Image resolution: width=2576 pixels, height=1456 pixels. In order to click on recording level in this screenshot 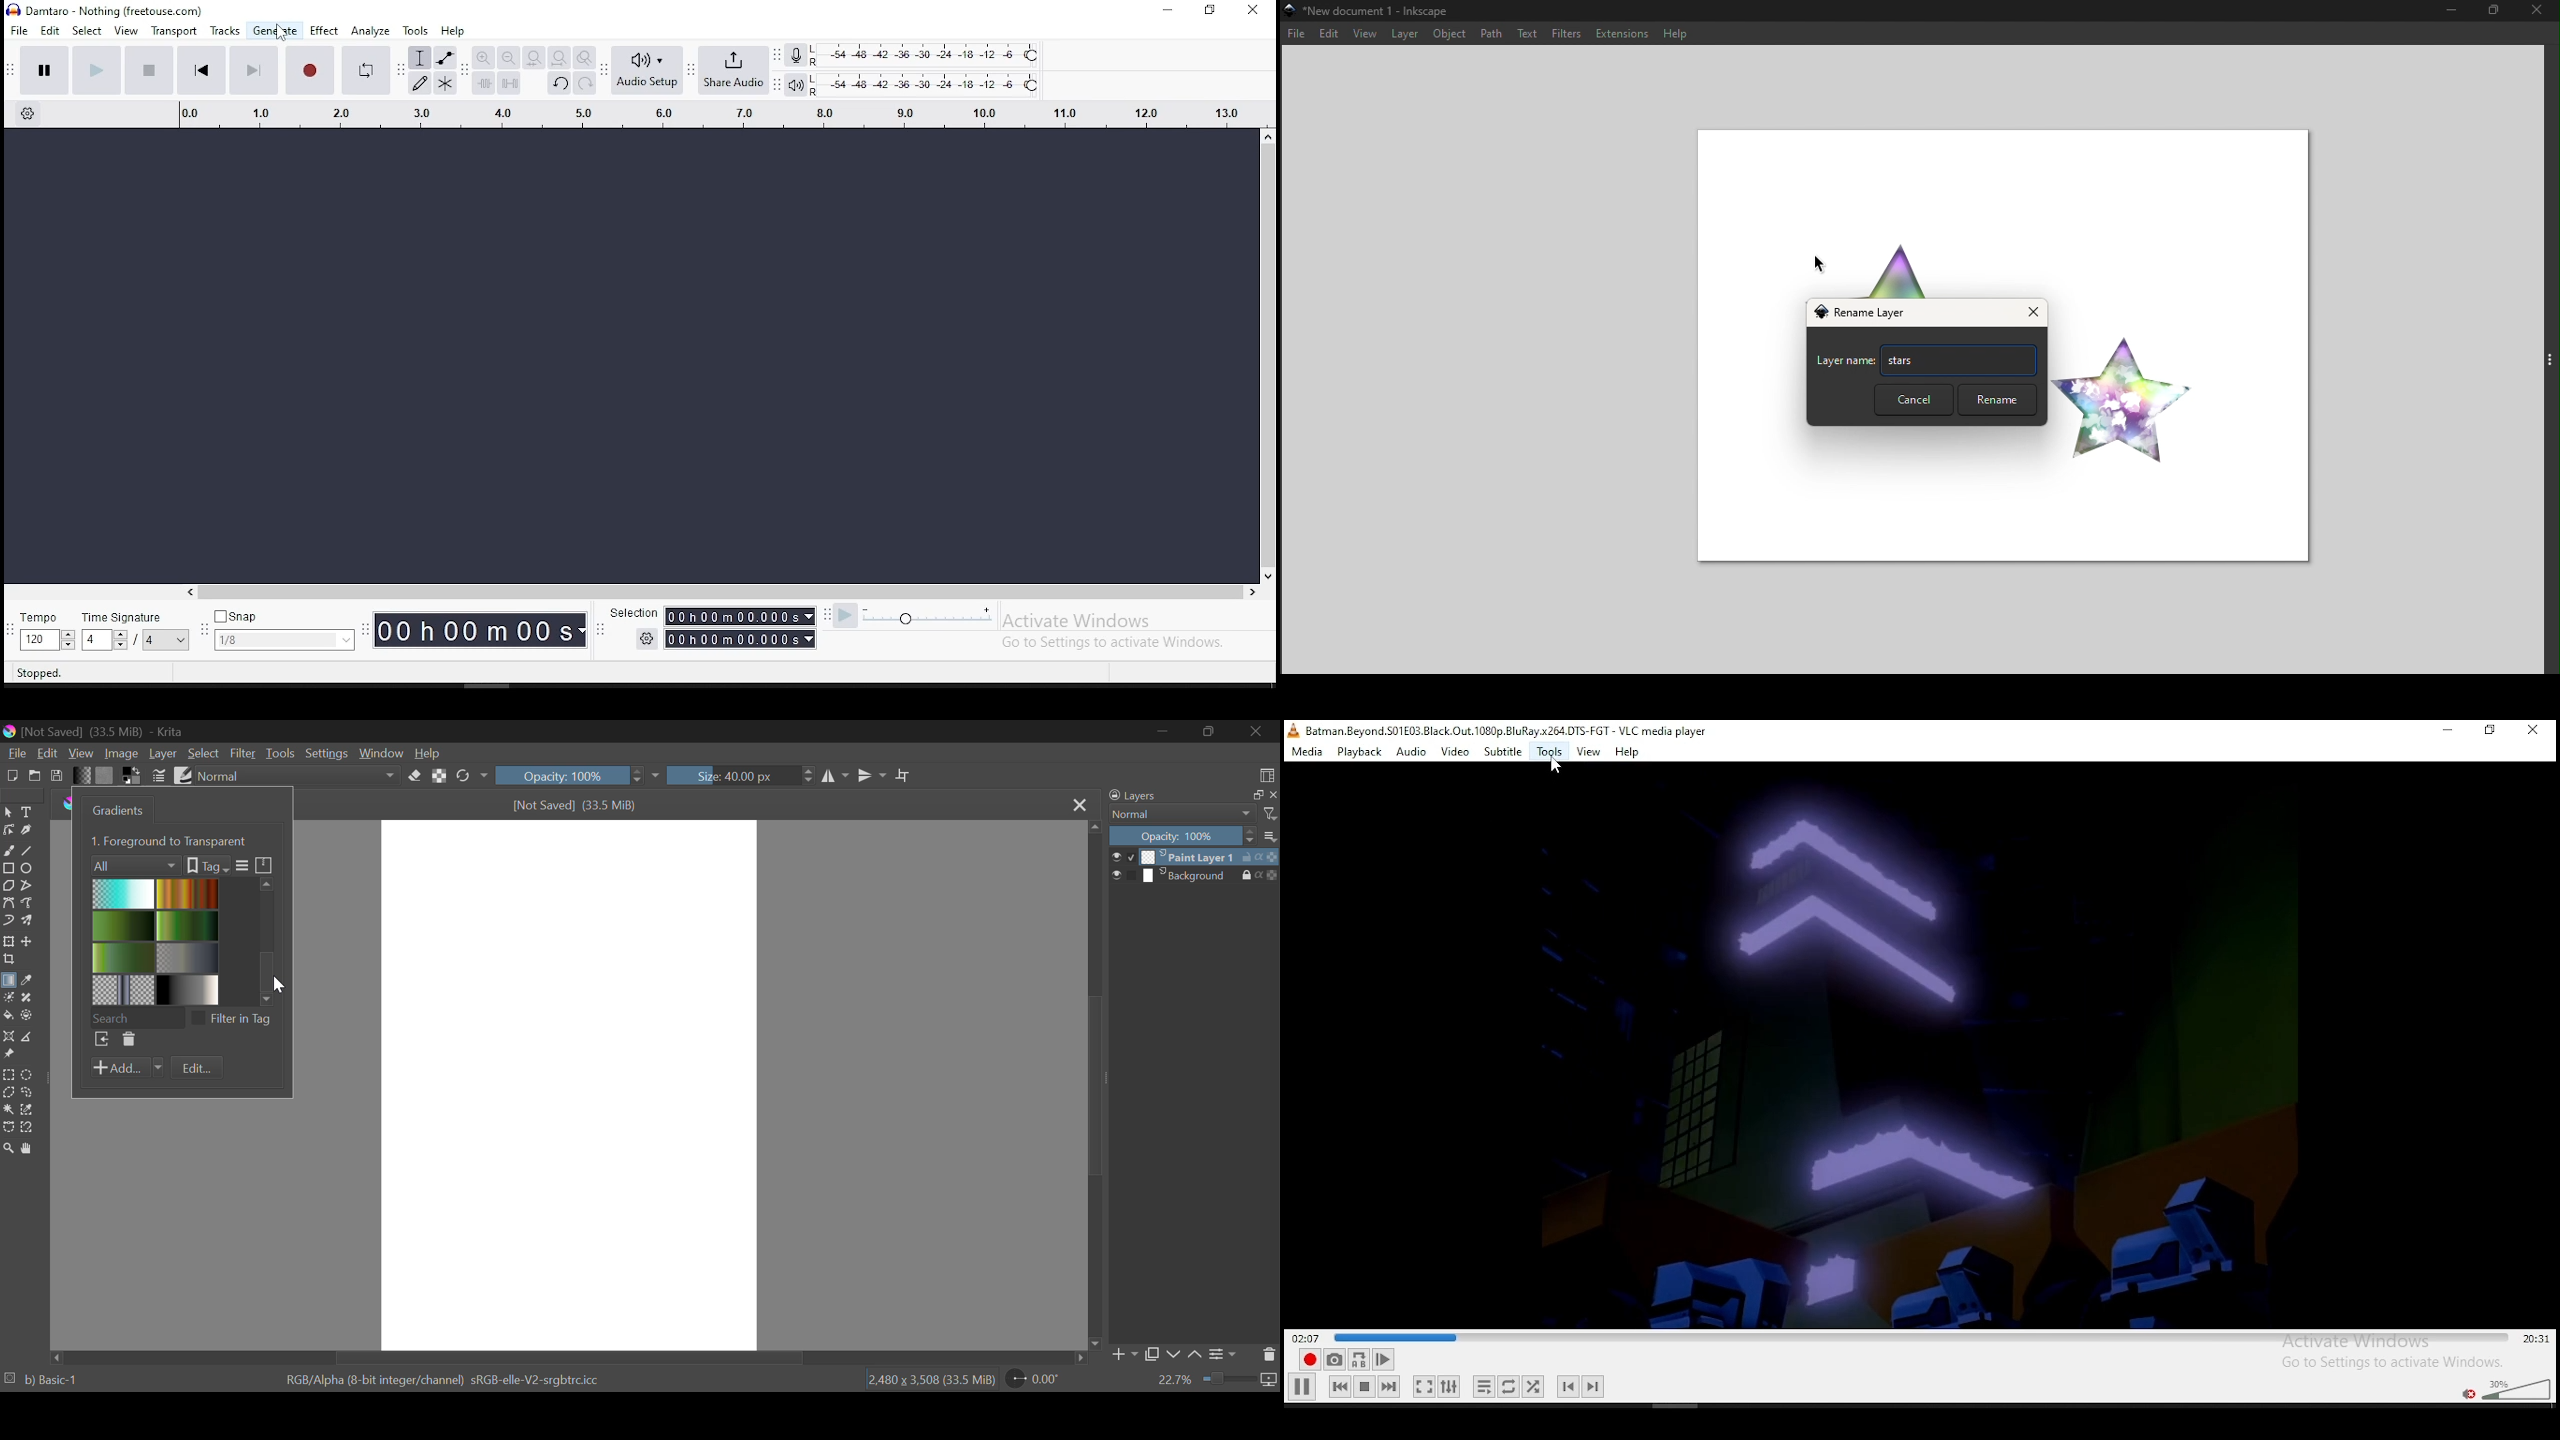, I will do `click(927, 54)`.